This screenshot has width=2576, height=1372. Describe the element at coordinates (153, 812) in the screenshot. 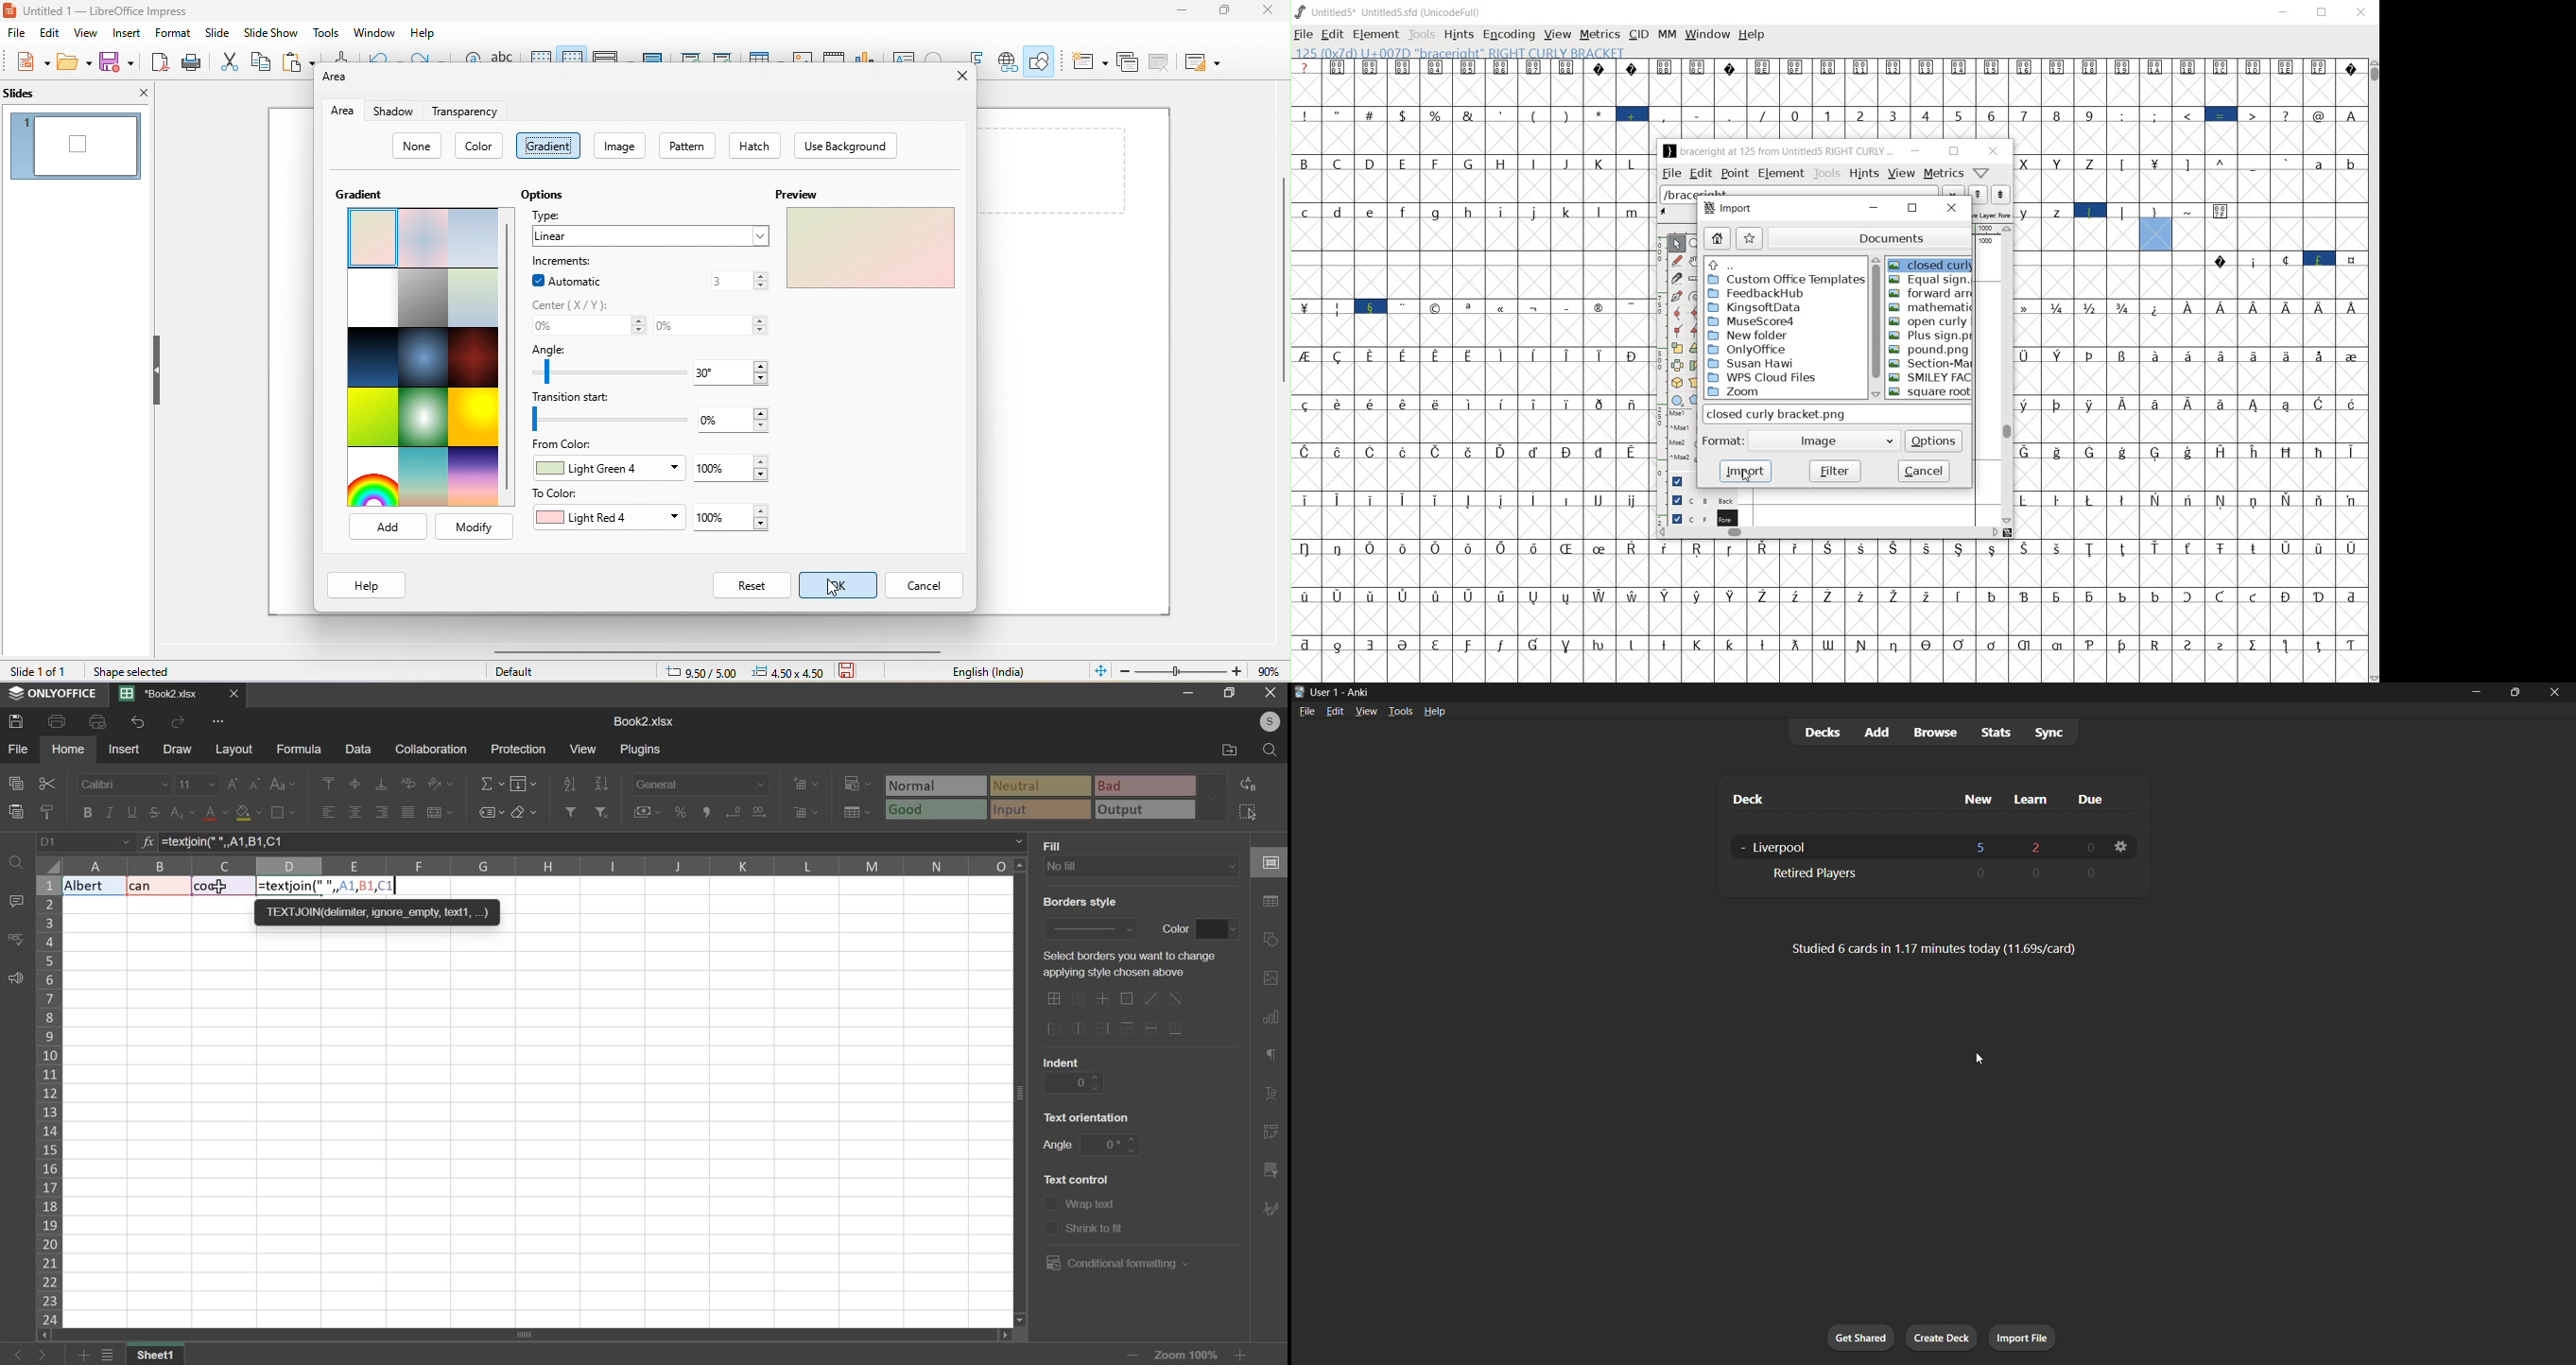

I see `strikethrough` at that location.